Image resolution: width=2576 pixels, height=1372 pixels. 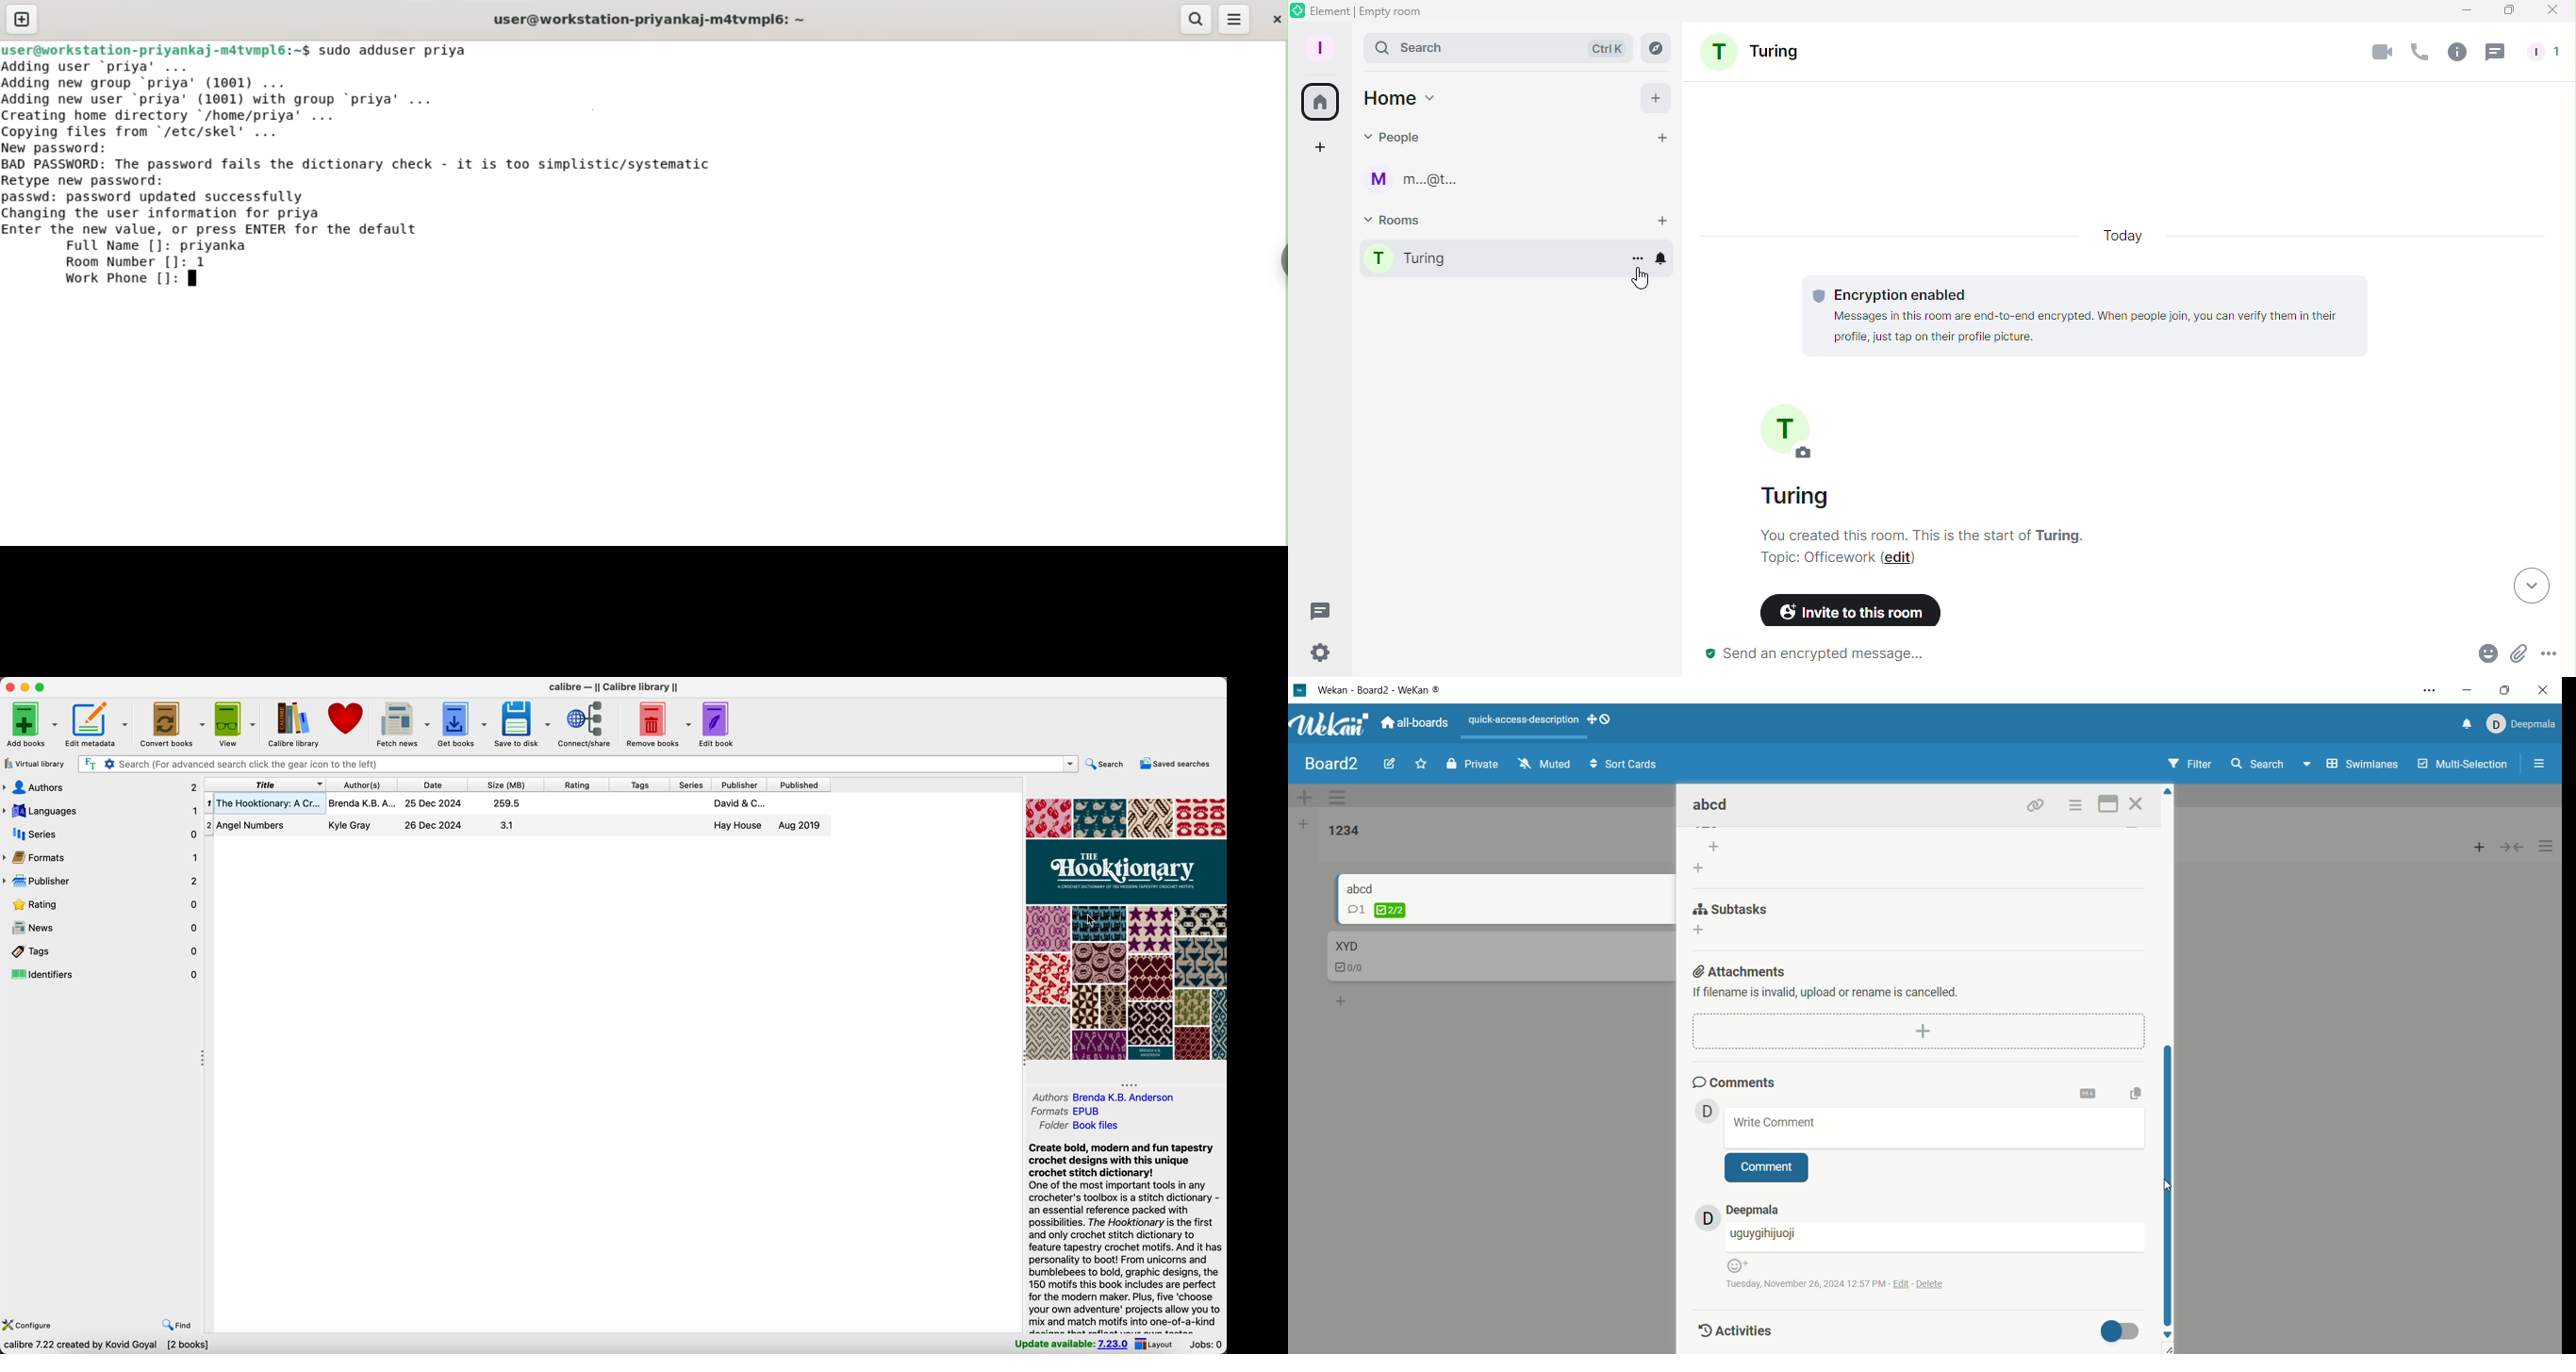 What do you see at coordinates (22, 19) in the screenshot?
I see `new tab` at bounding box center [22, 19].